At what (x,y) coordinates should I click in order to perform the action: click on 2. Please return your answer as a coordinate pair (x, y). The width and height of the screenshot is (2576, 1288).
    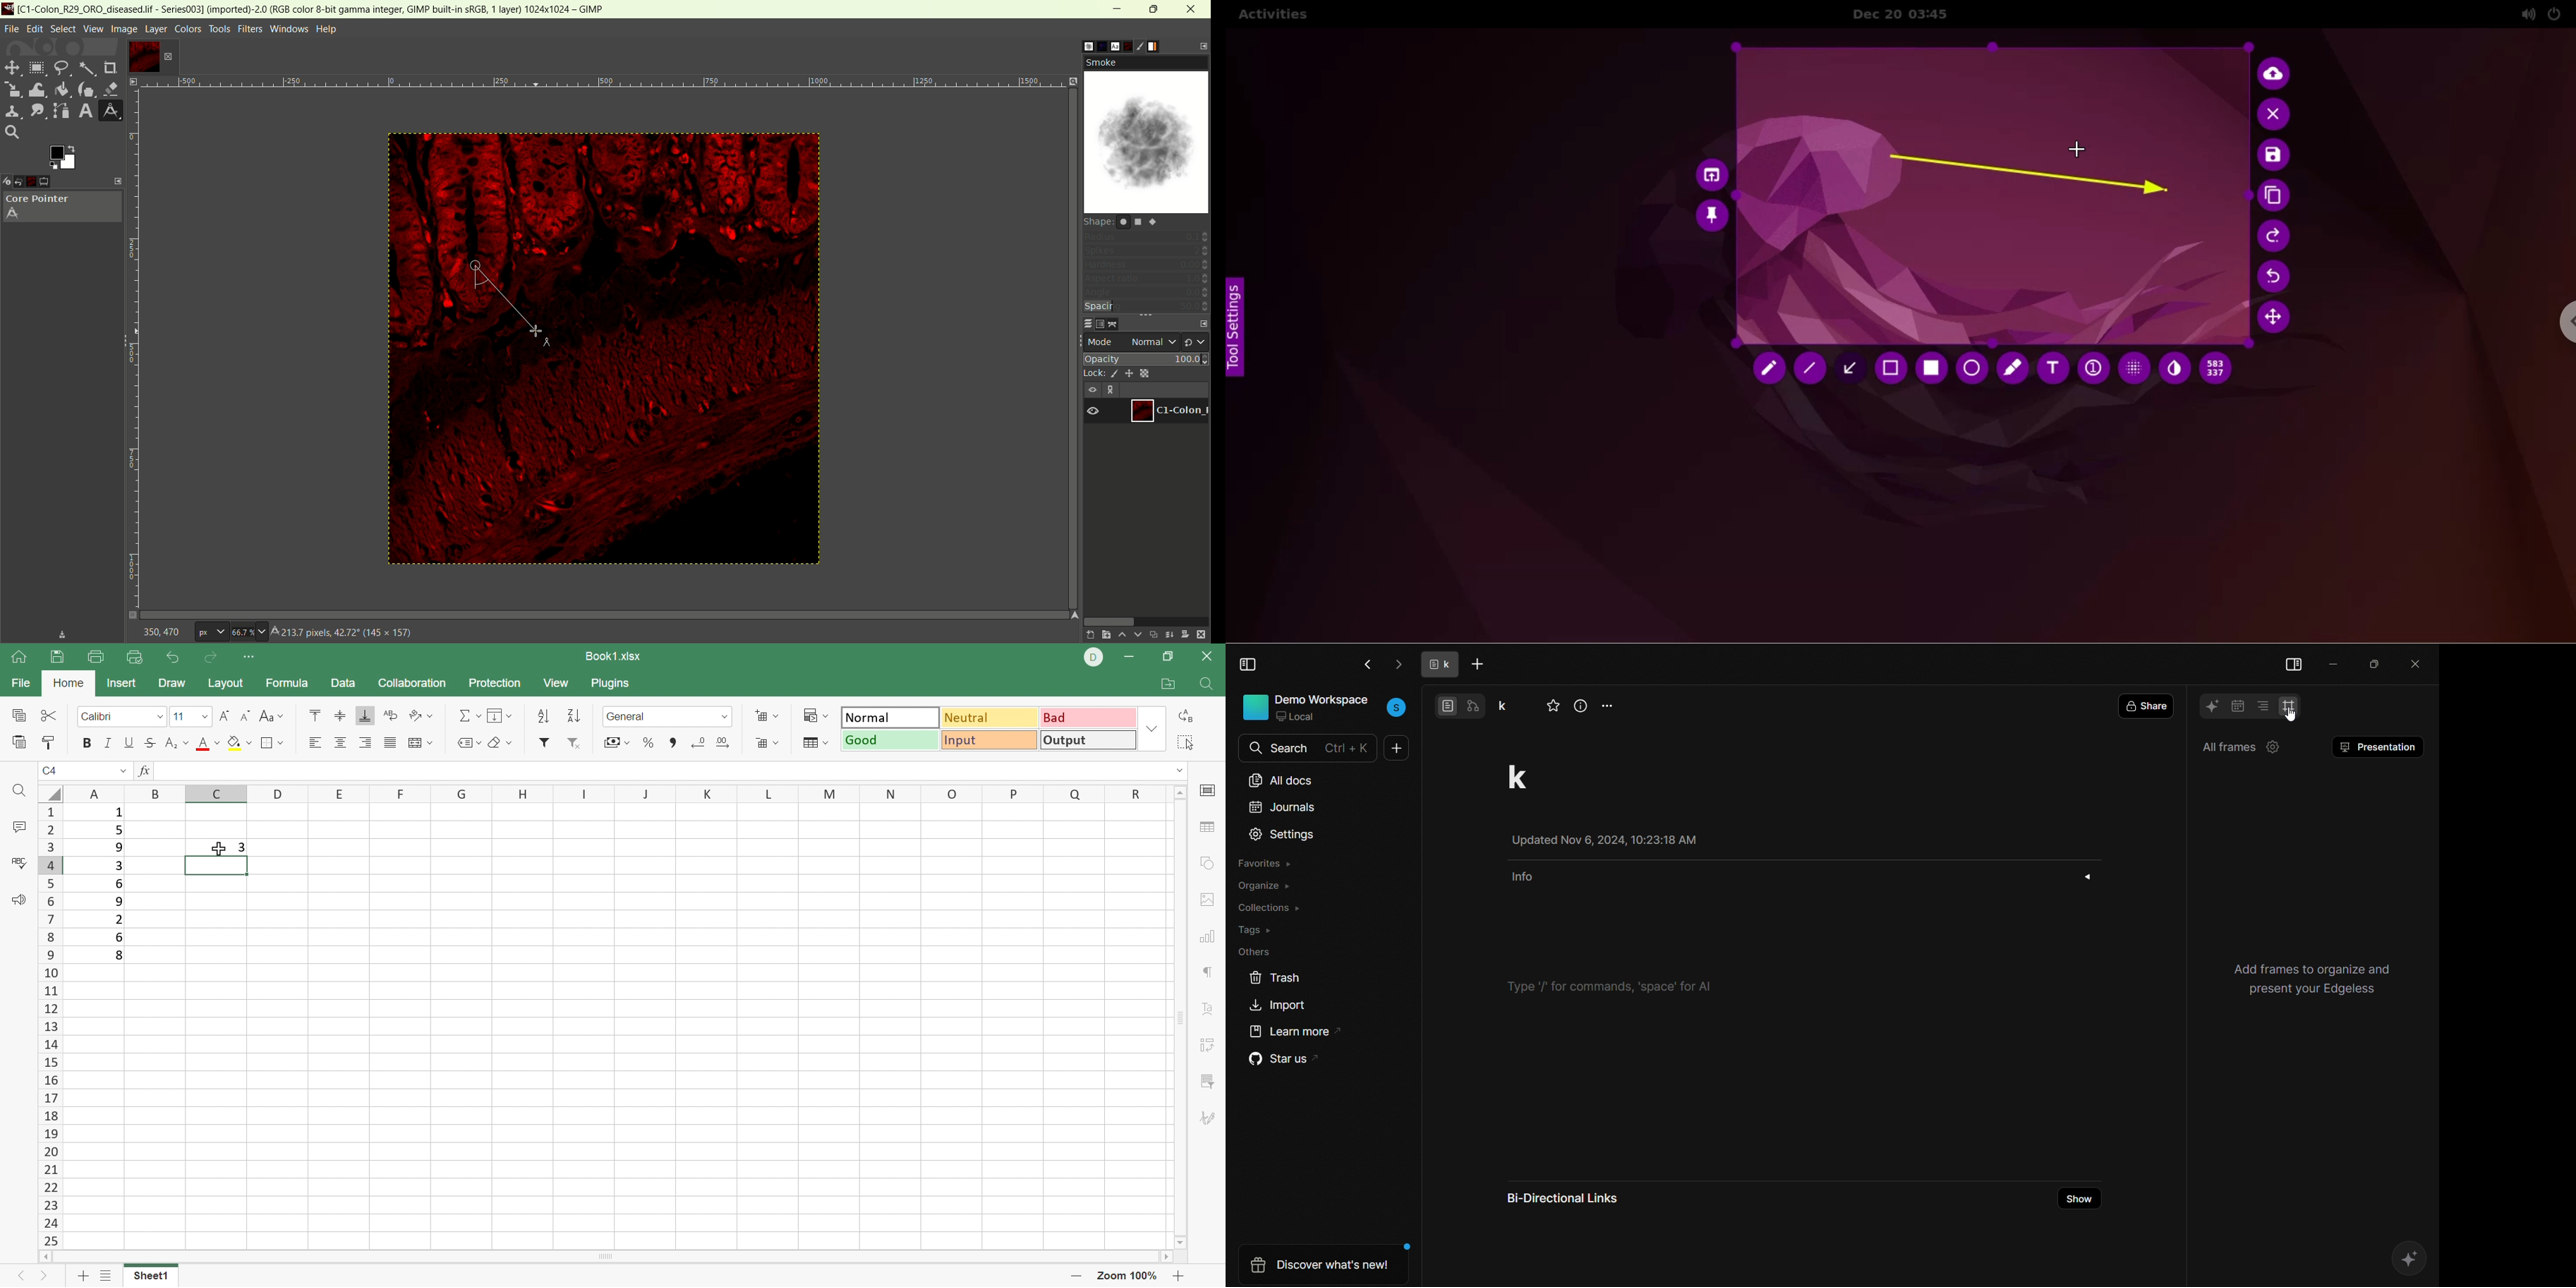
    Looking at the image, I should click on (119, 919).